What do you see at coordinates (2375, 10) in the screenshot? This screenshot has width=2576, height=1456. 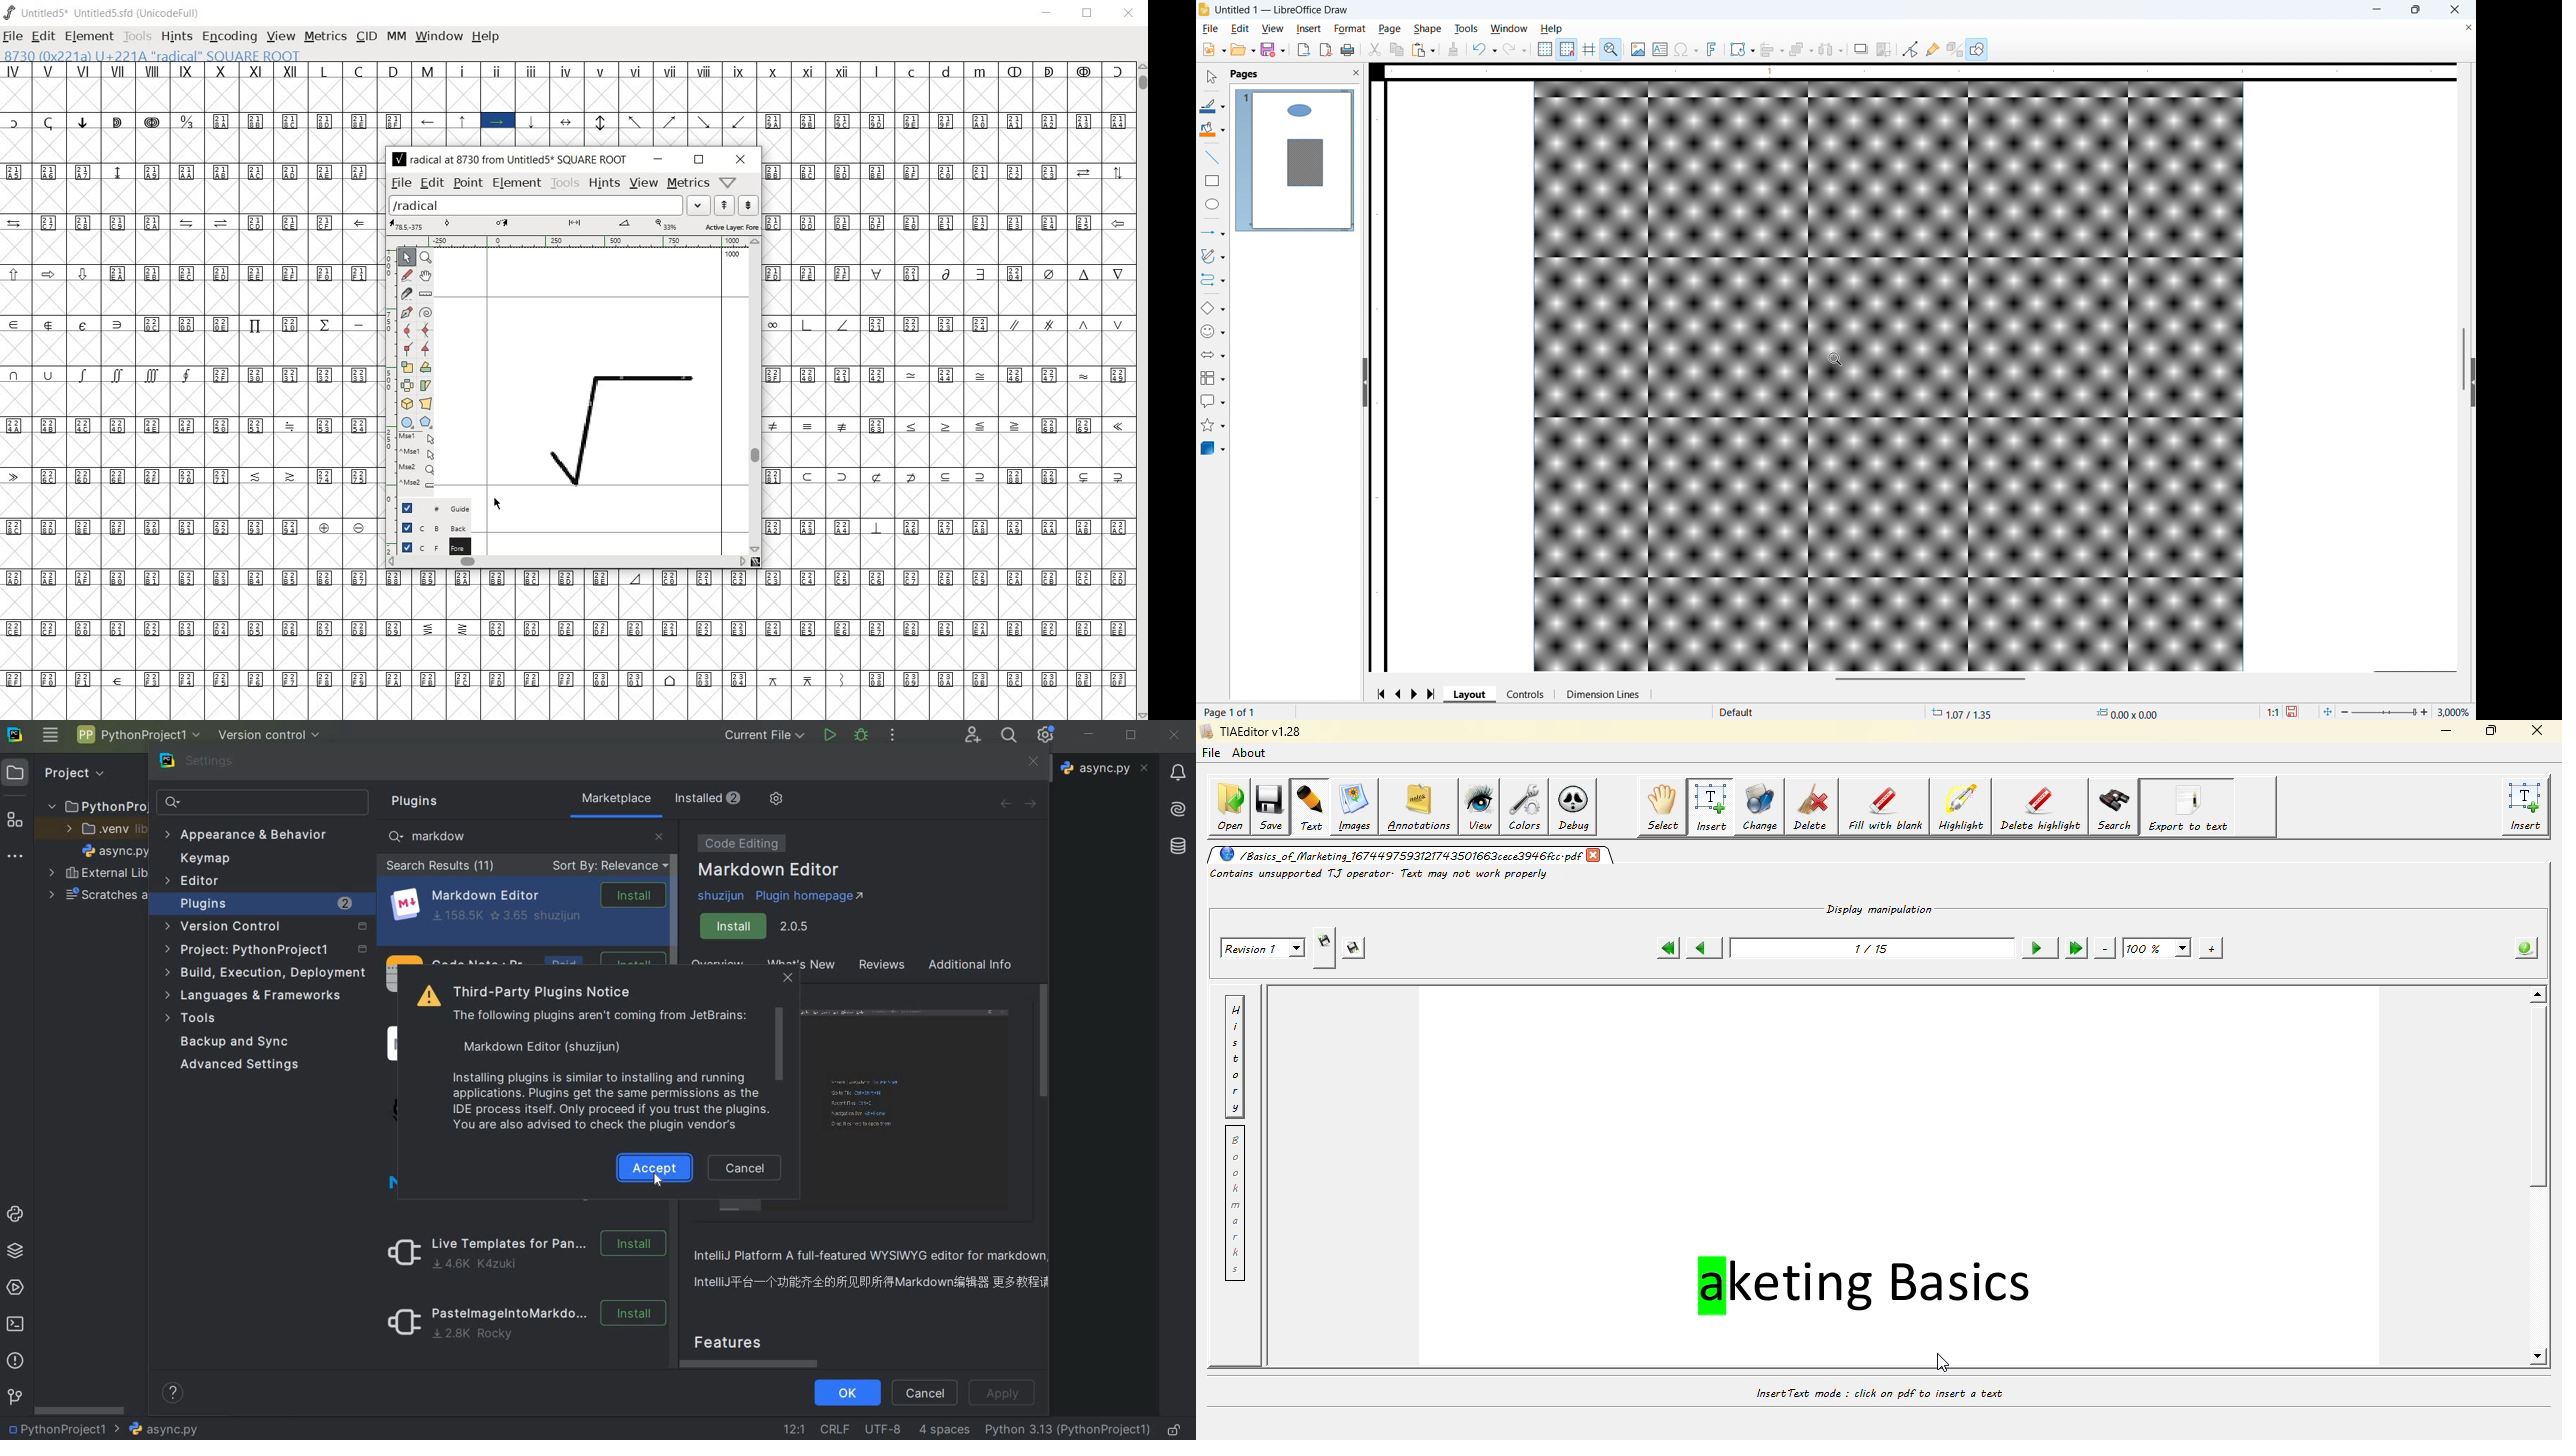 I see `minimise ` at bounding box center [2375, 10].